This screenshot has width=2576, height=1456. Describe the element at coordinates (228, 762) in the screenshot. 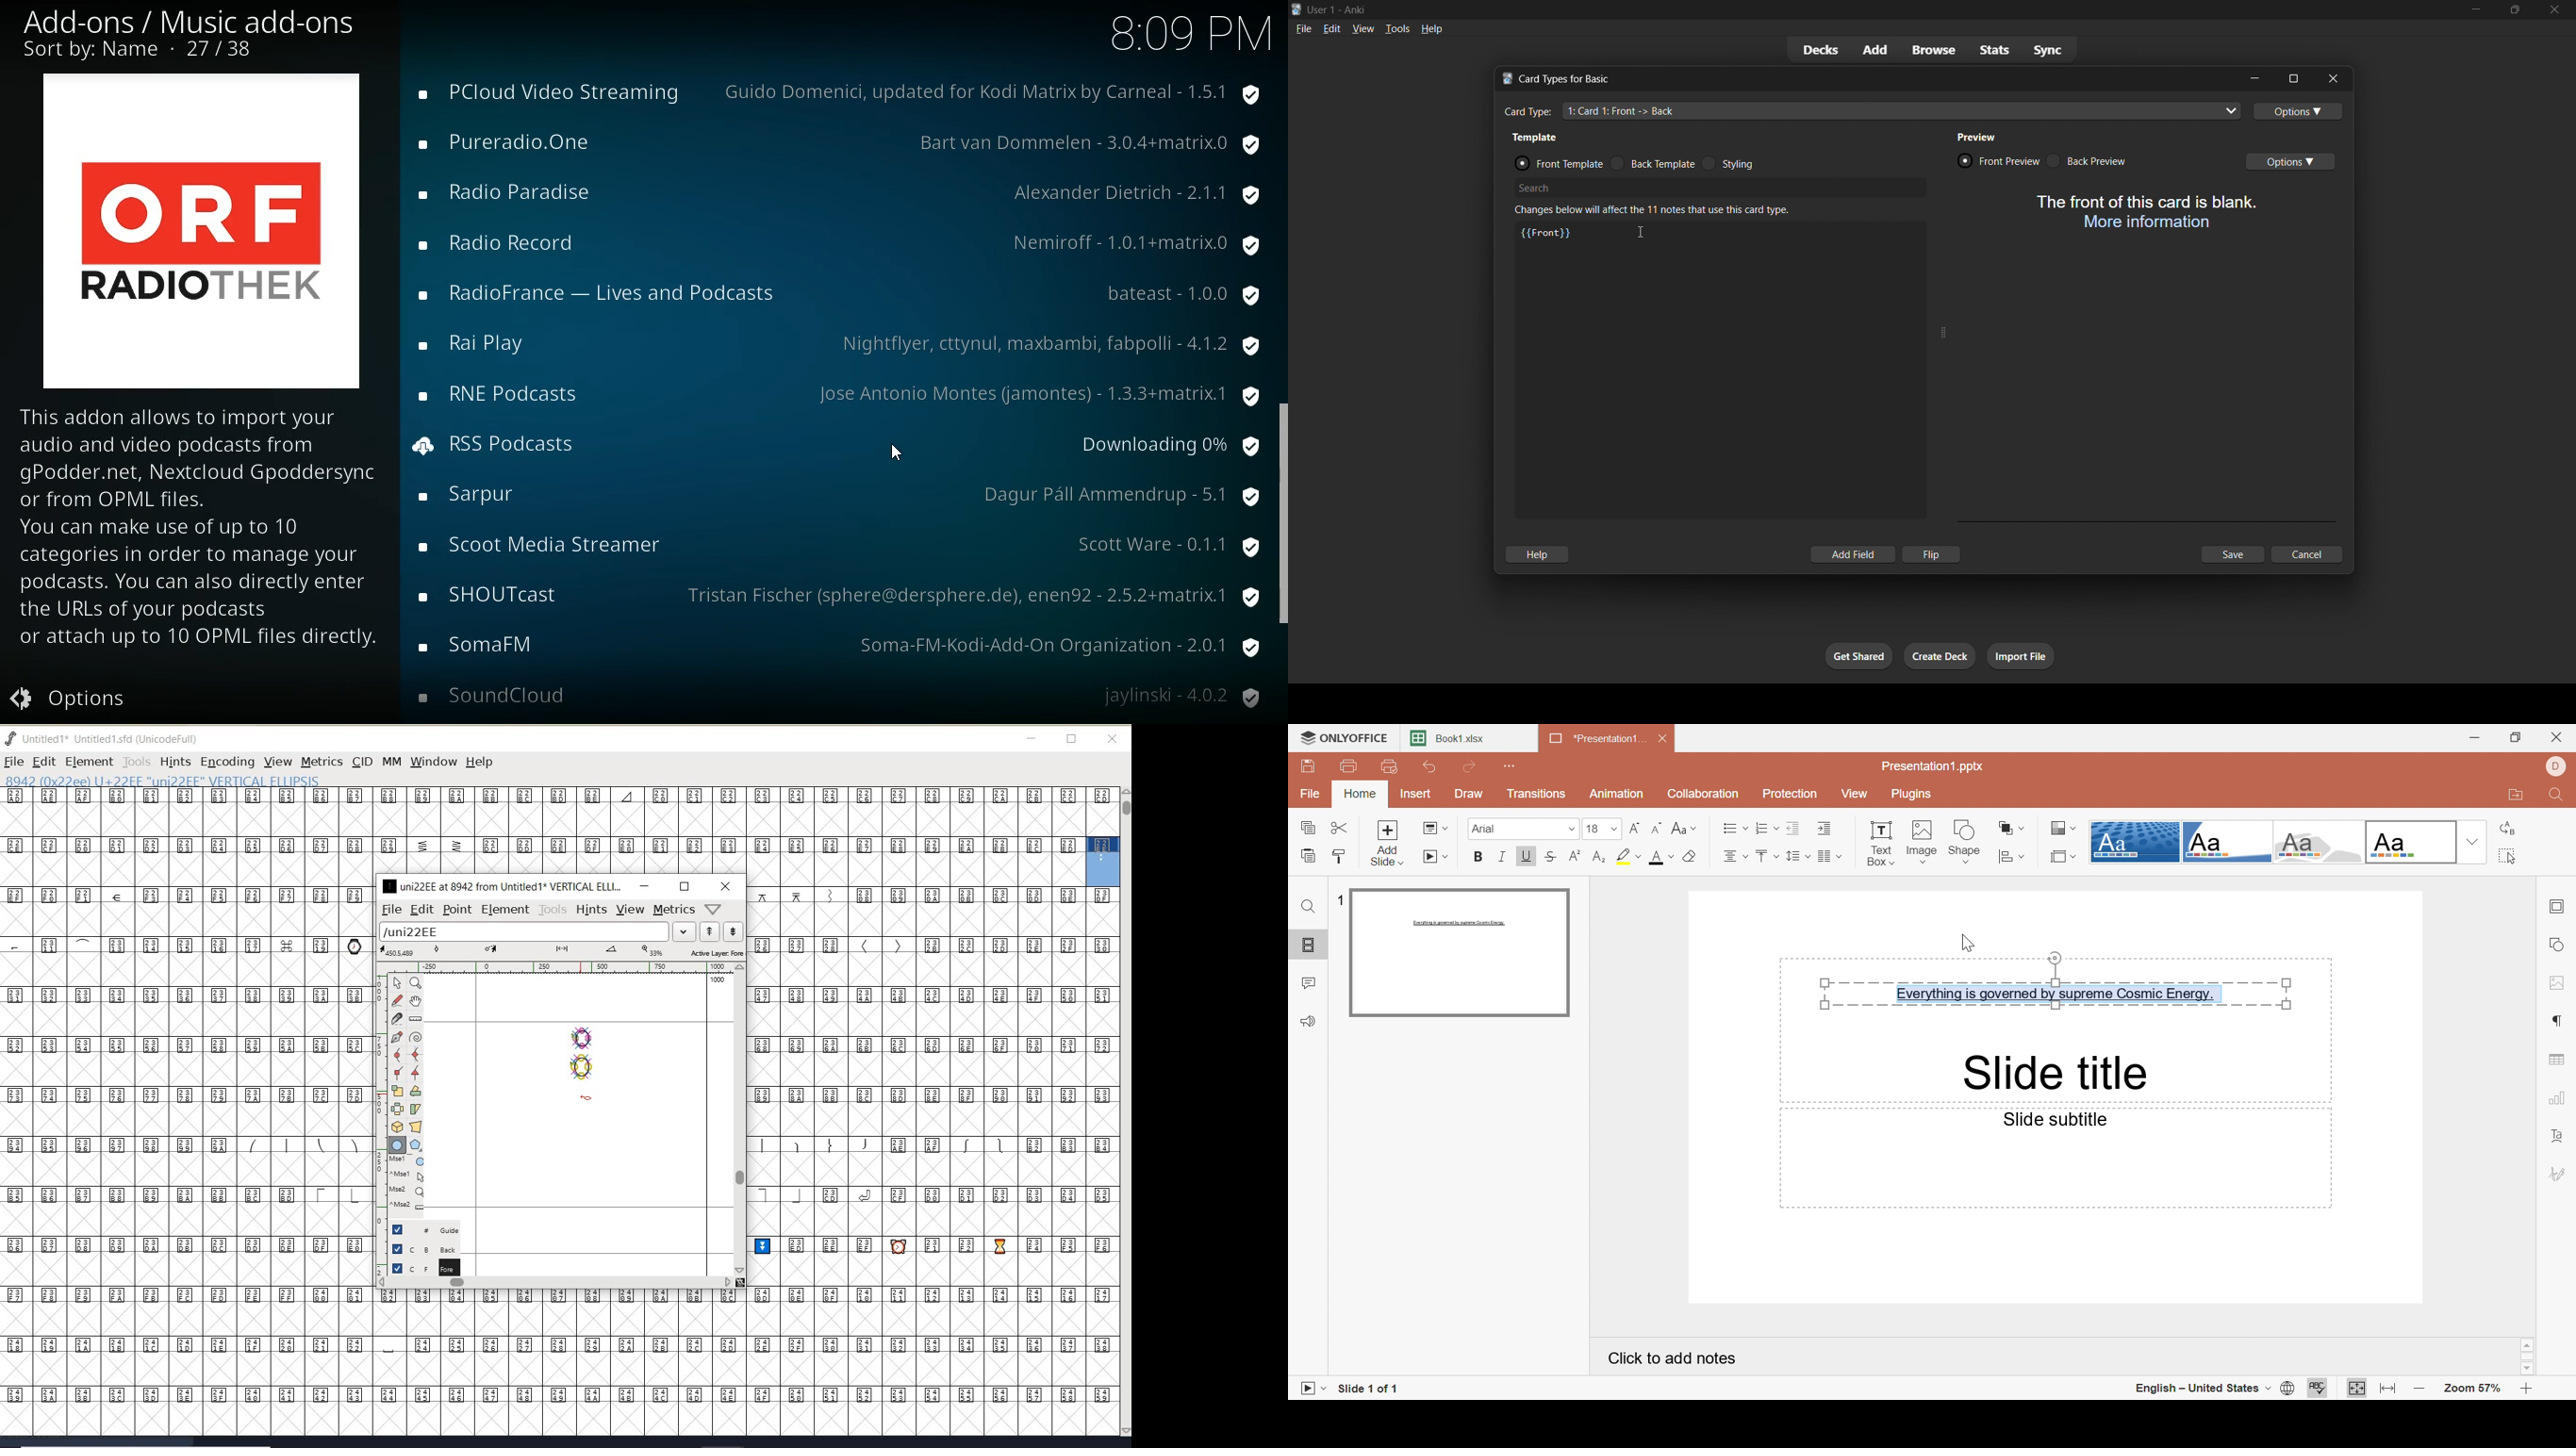

I see `ENCODING` at that location.